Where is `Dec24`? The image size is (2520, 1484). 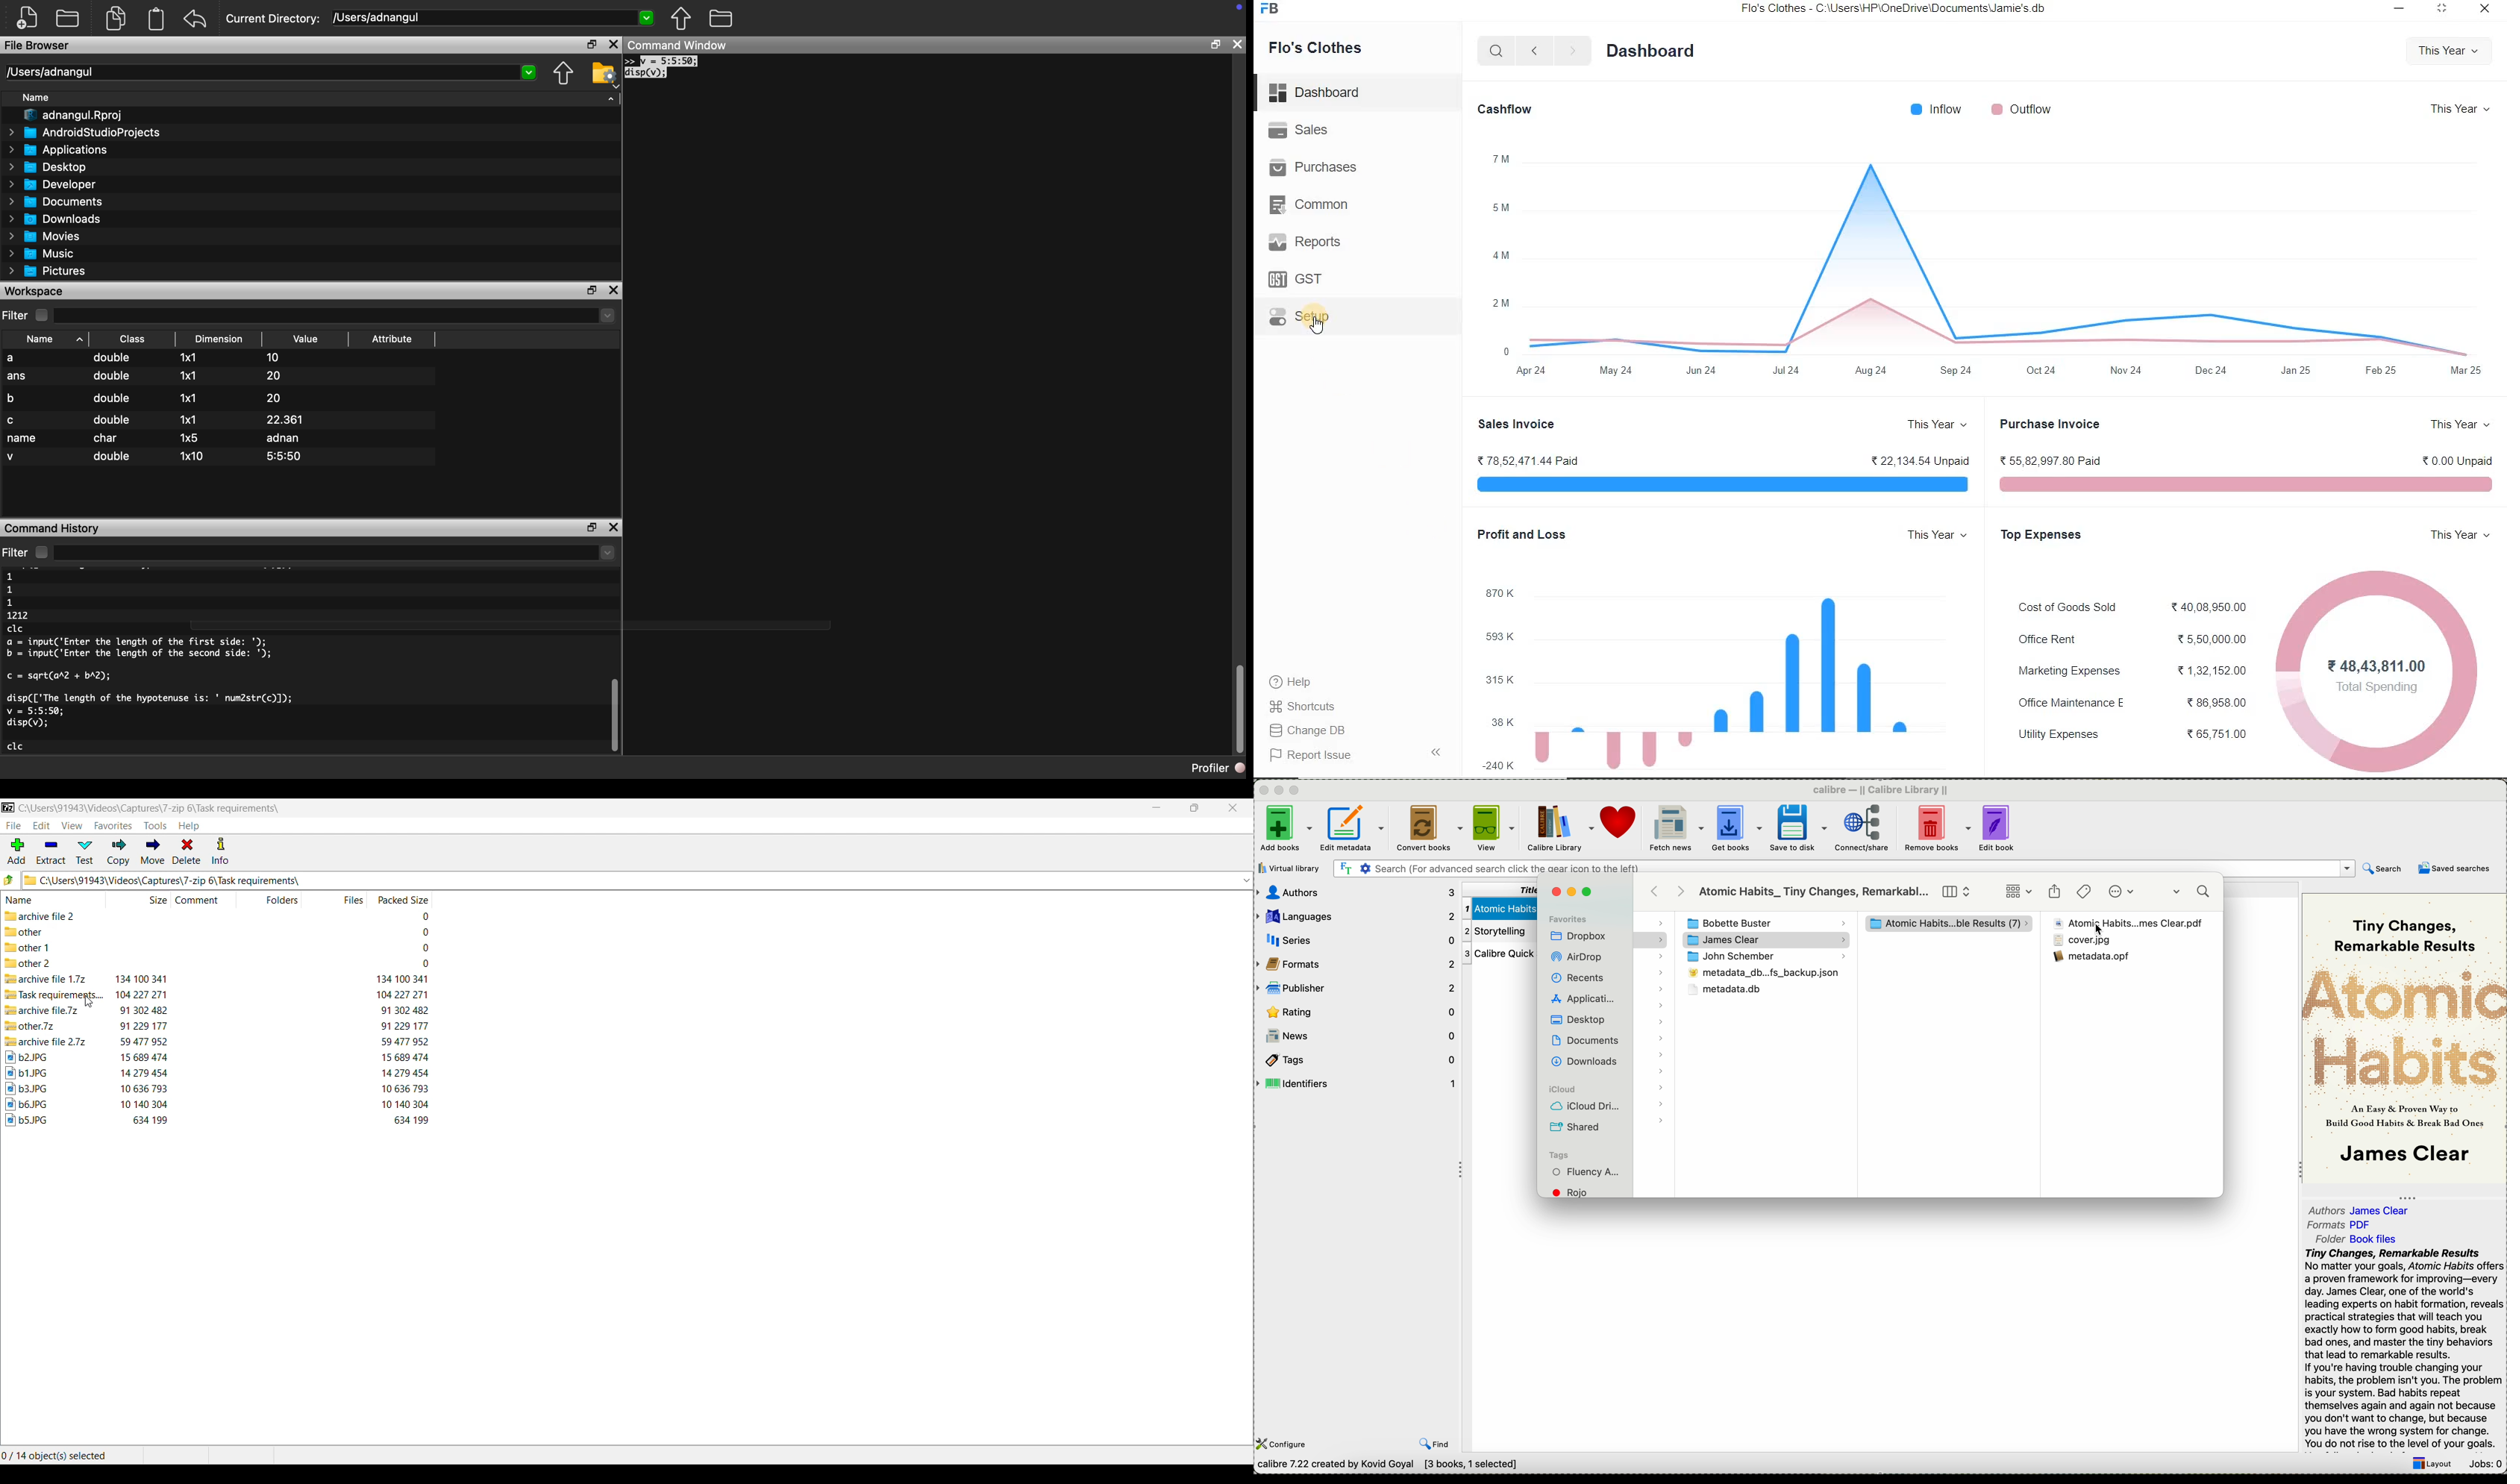 Dec24 is located at coordinates (2211, 372).